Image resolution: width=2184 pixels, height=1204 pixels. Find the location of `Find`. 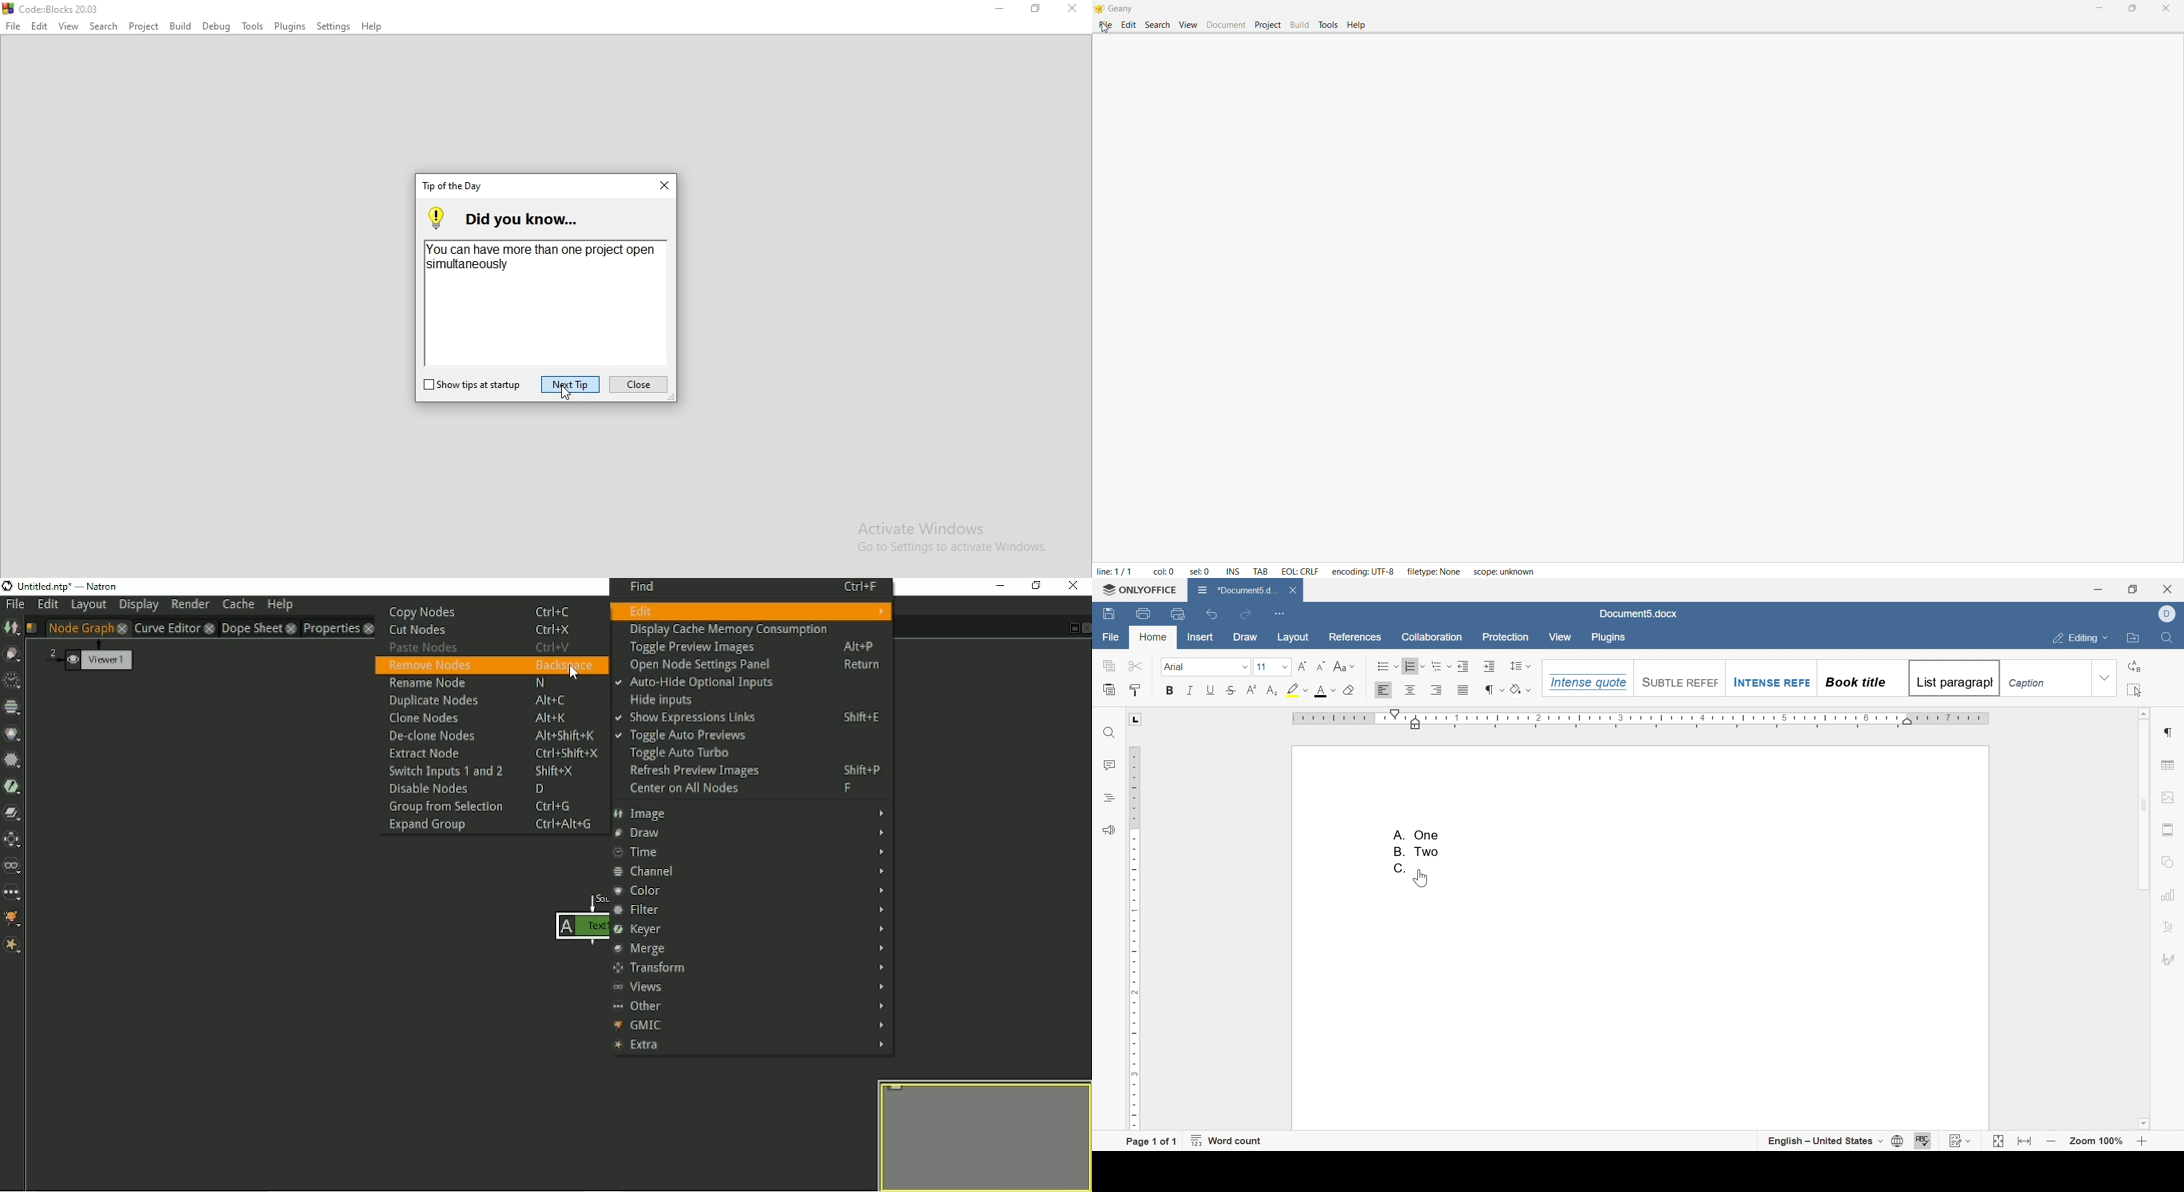

Find is located at coordinates (1108, 733).